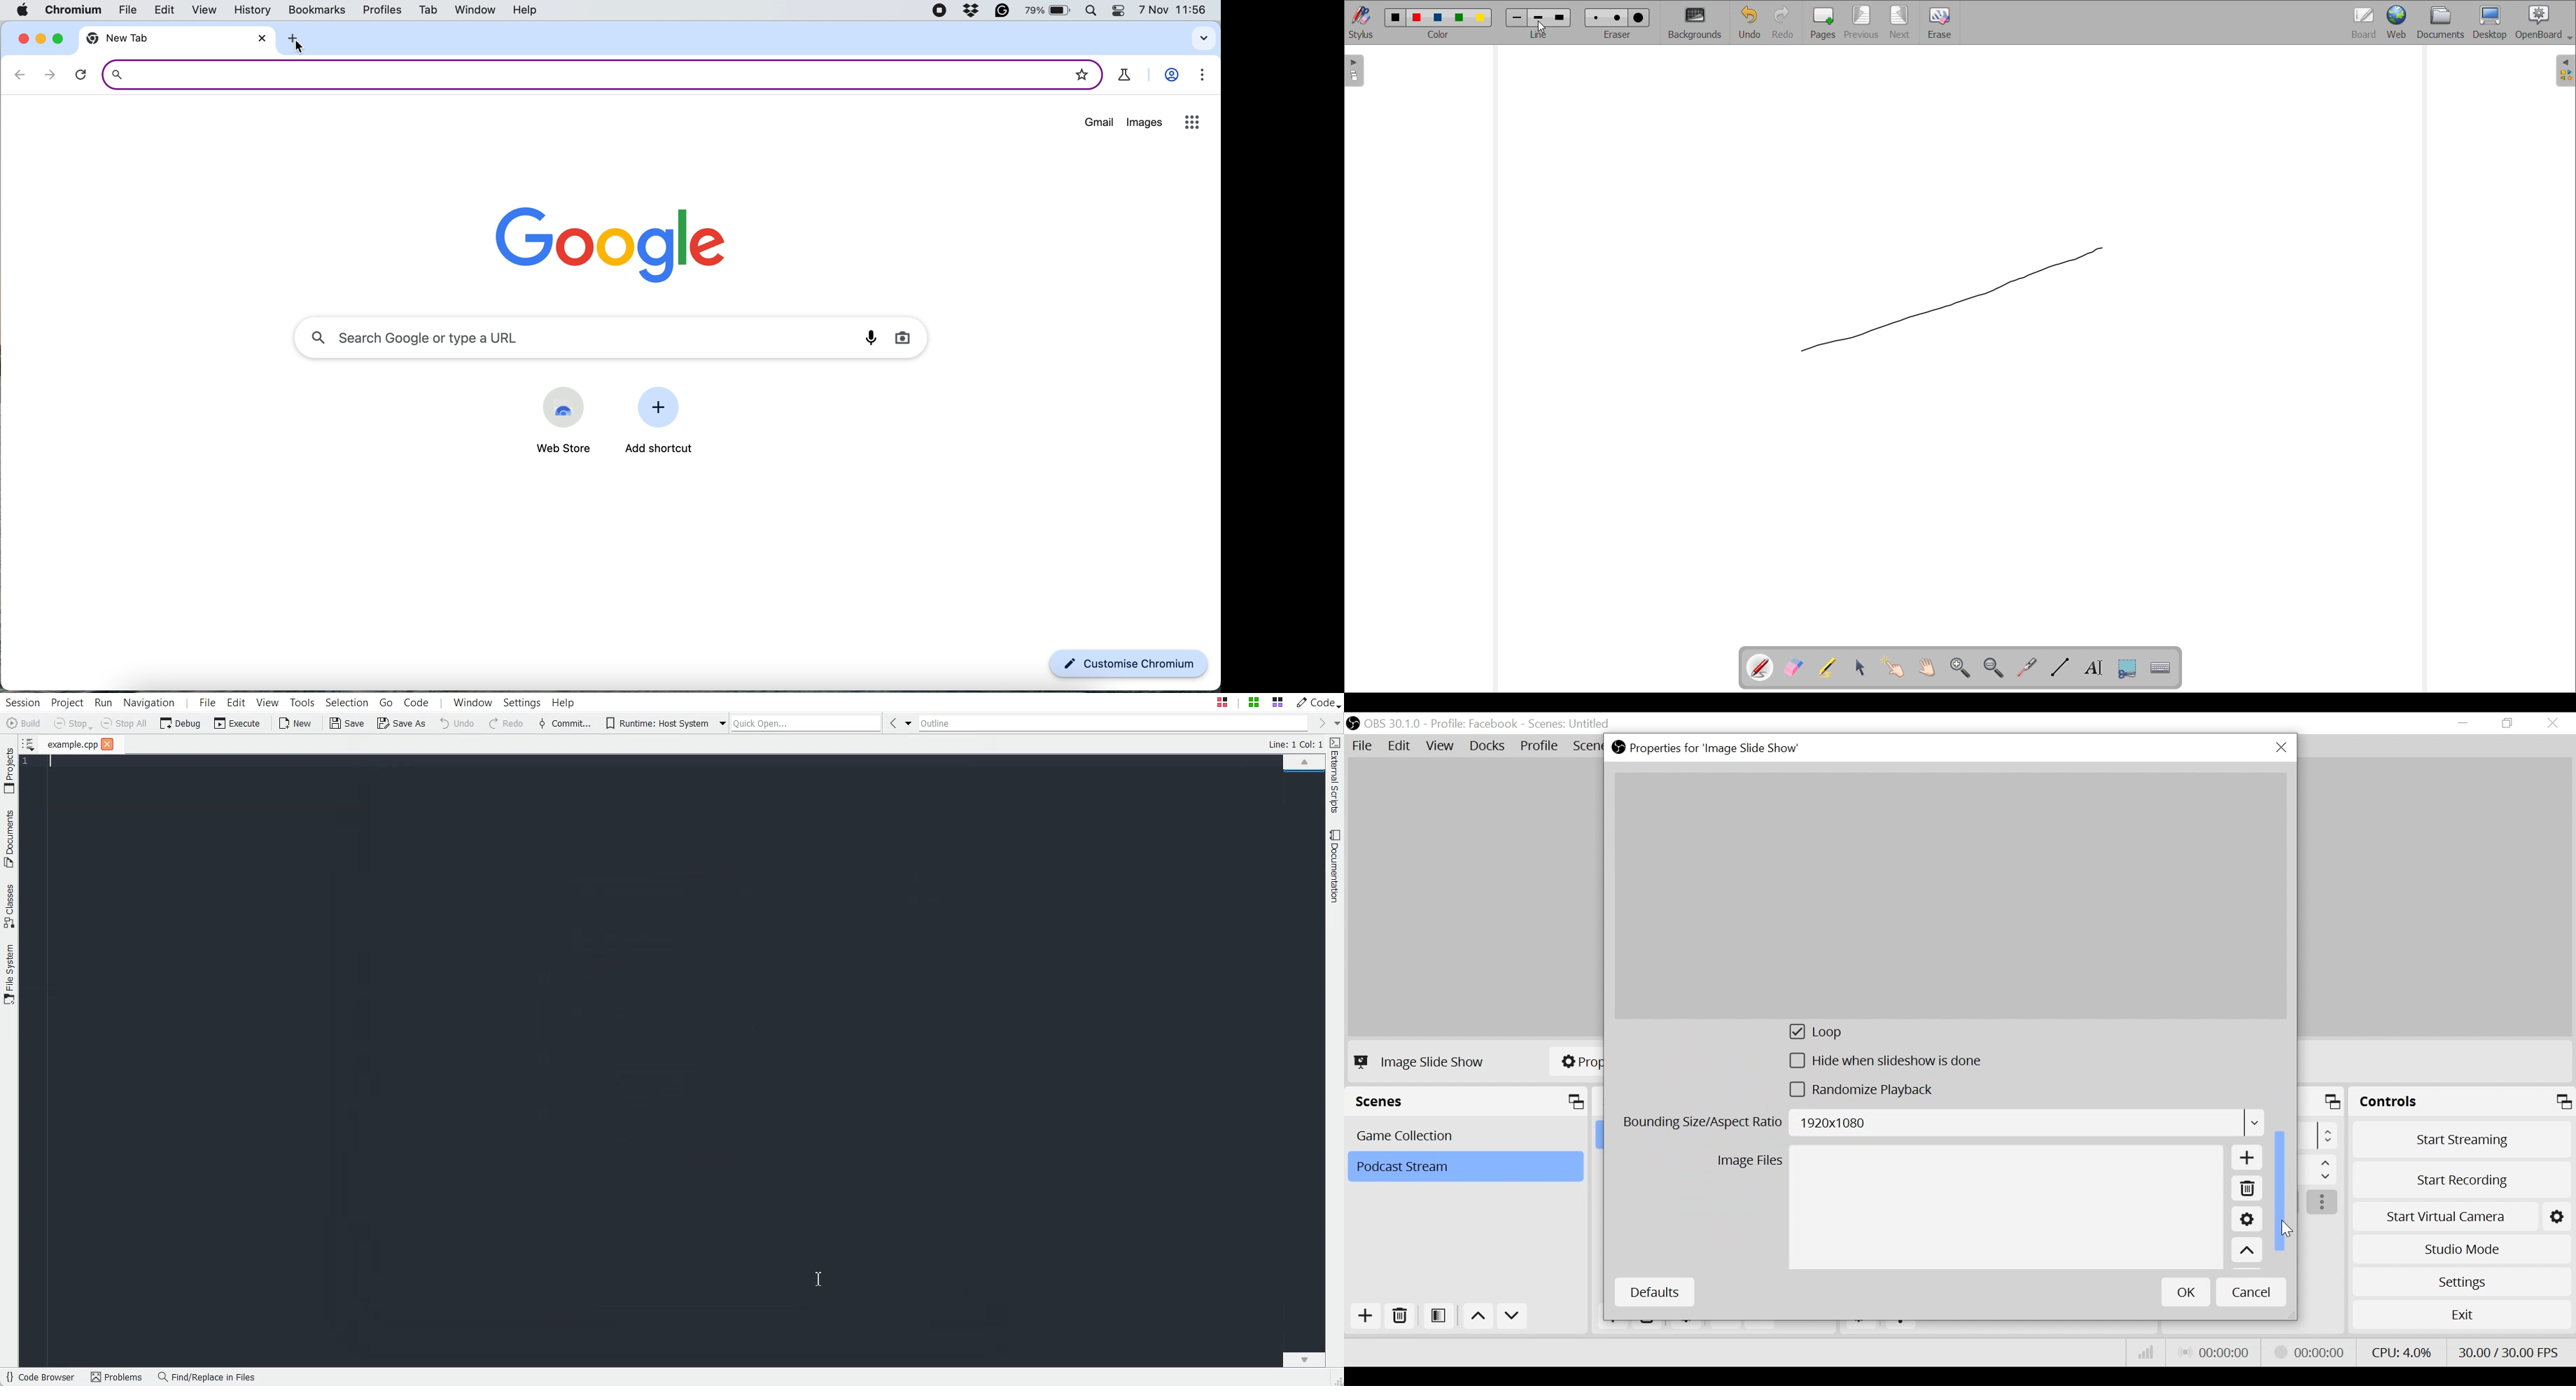  What do you see at coordinates (200, 11) in the screenshot?
I see `view` at bounding box center [200, 11].